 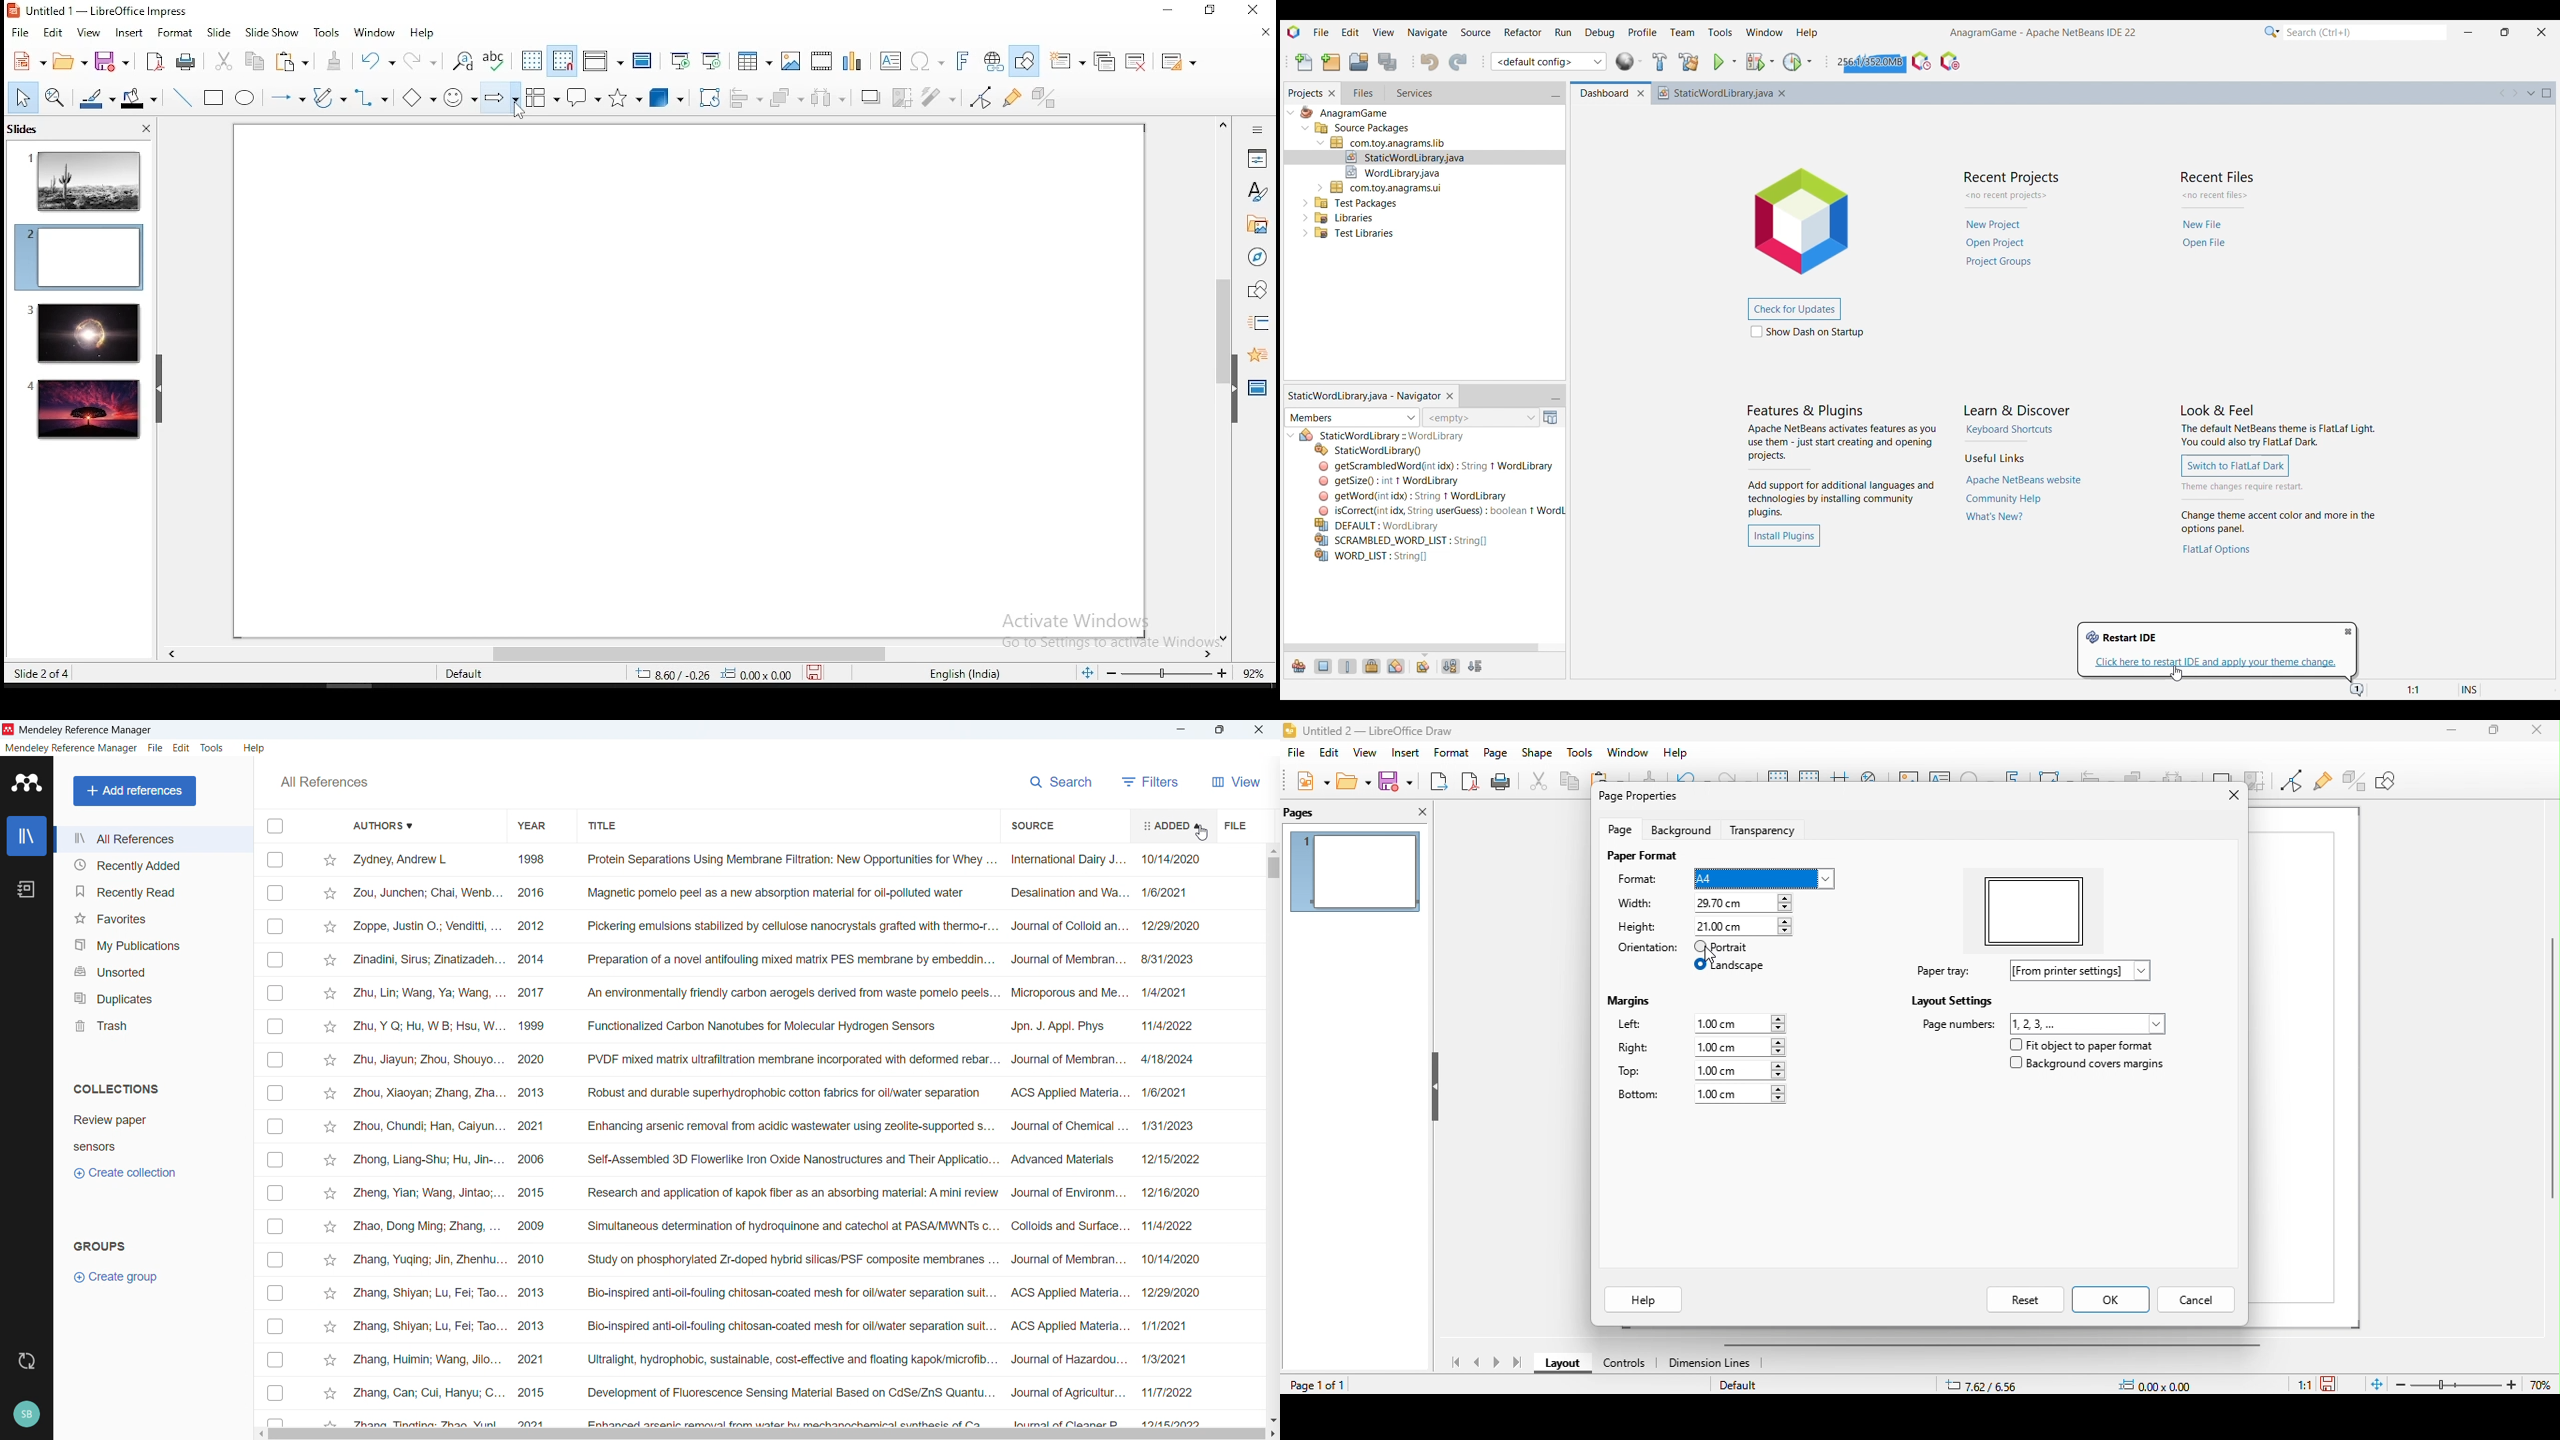 What do you see at coordinates (2219, 175) in the screenshot?
I see `Recent Files` at bounding box center [2219, 175].